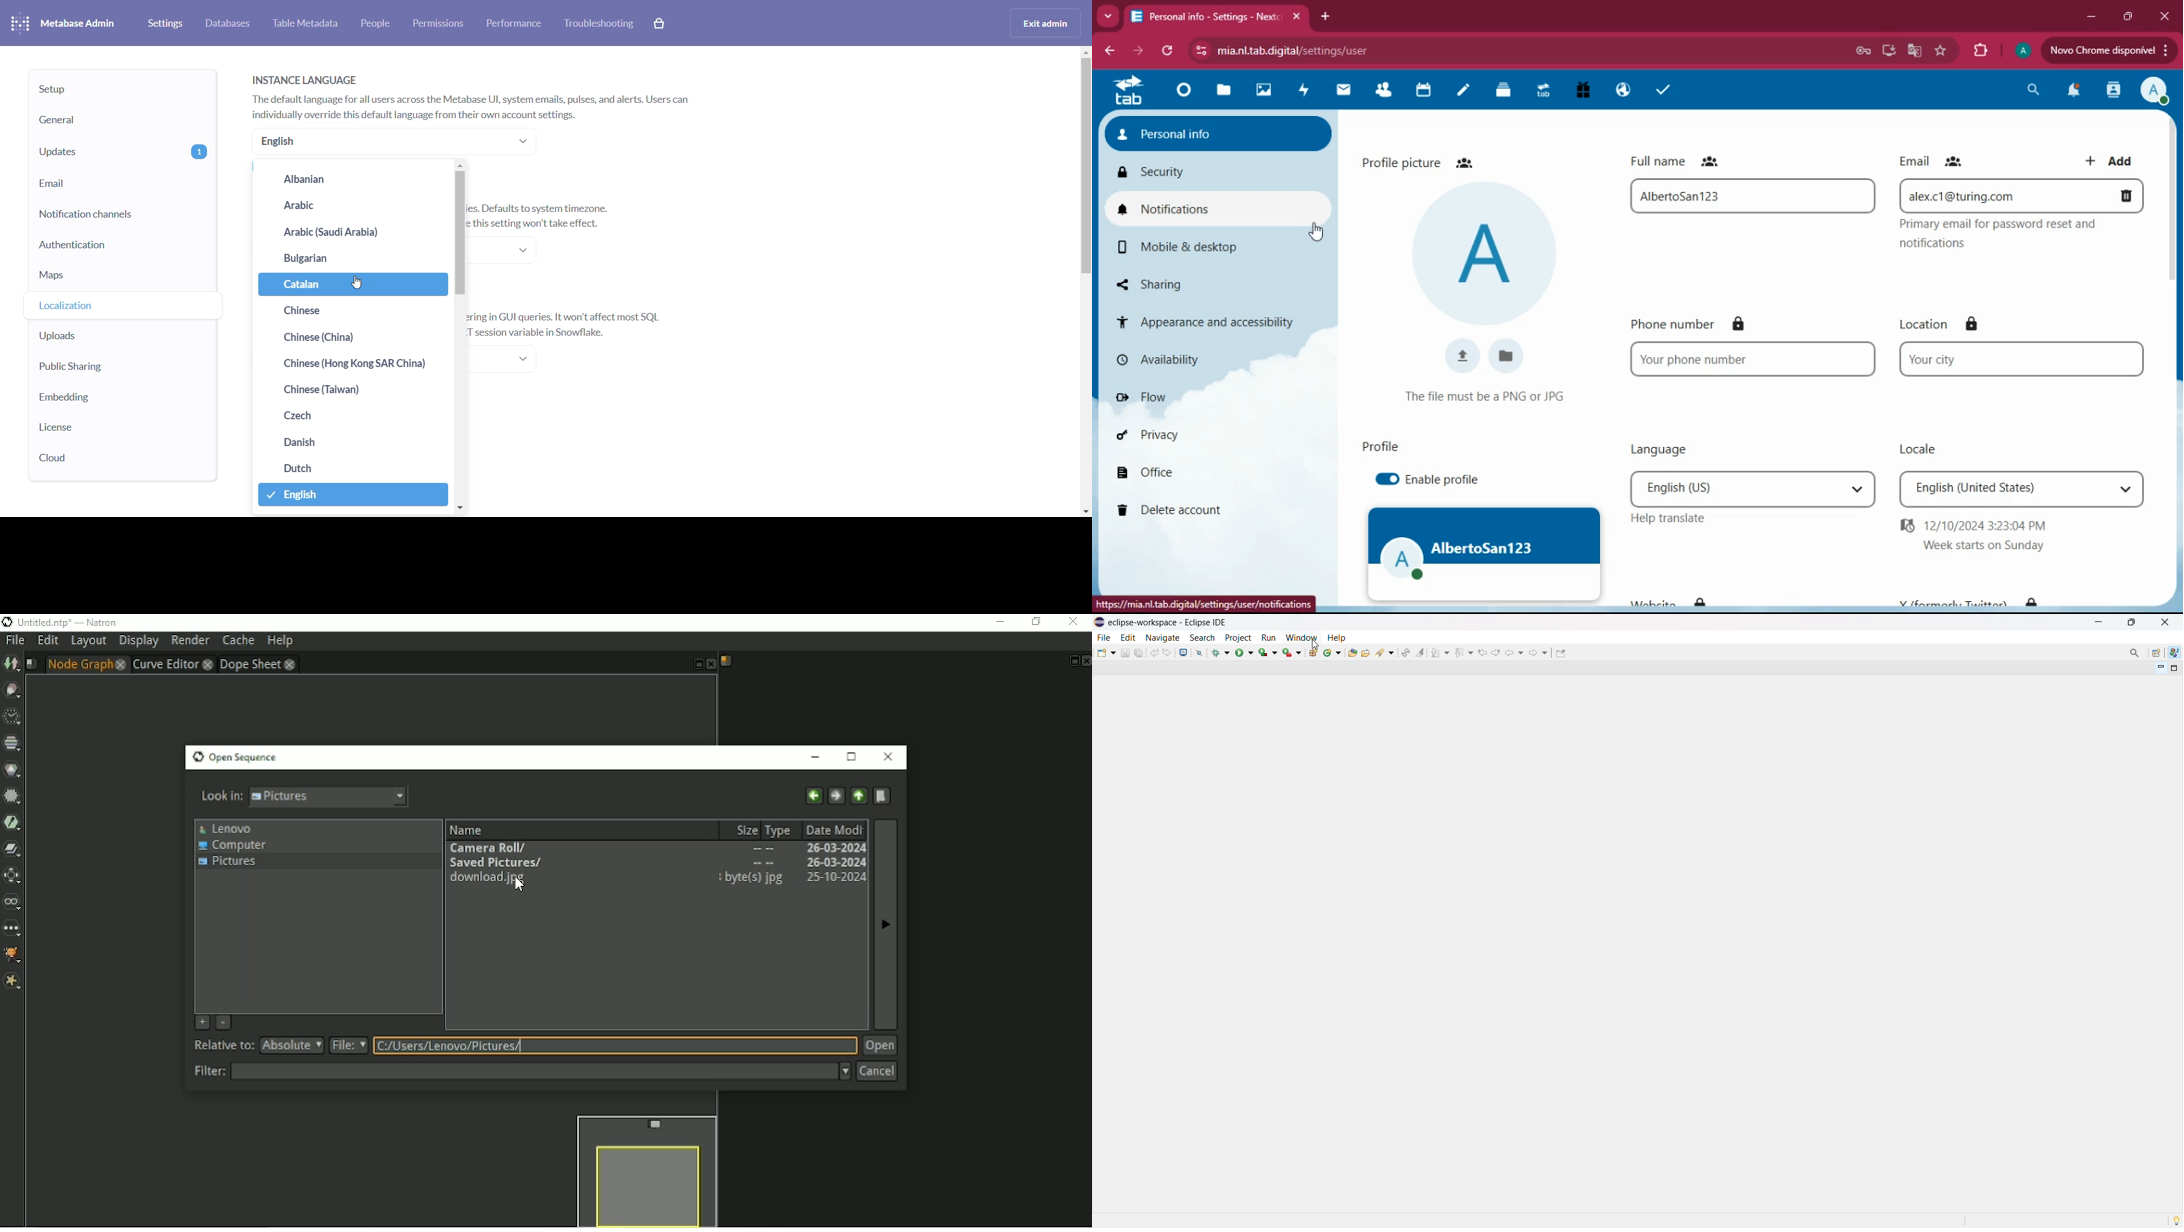  Describe the element at coordinates (644, 1168) in the screenshot. I see `Preview` at that location.